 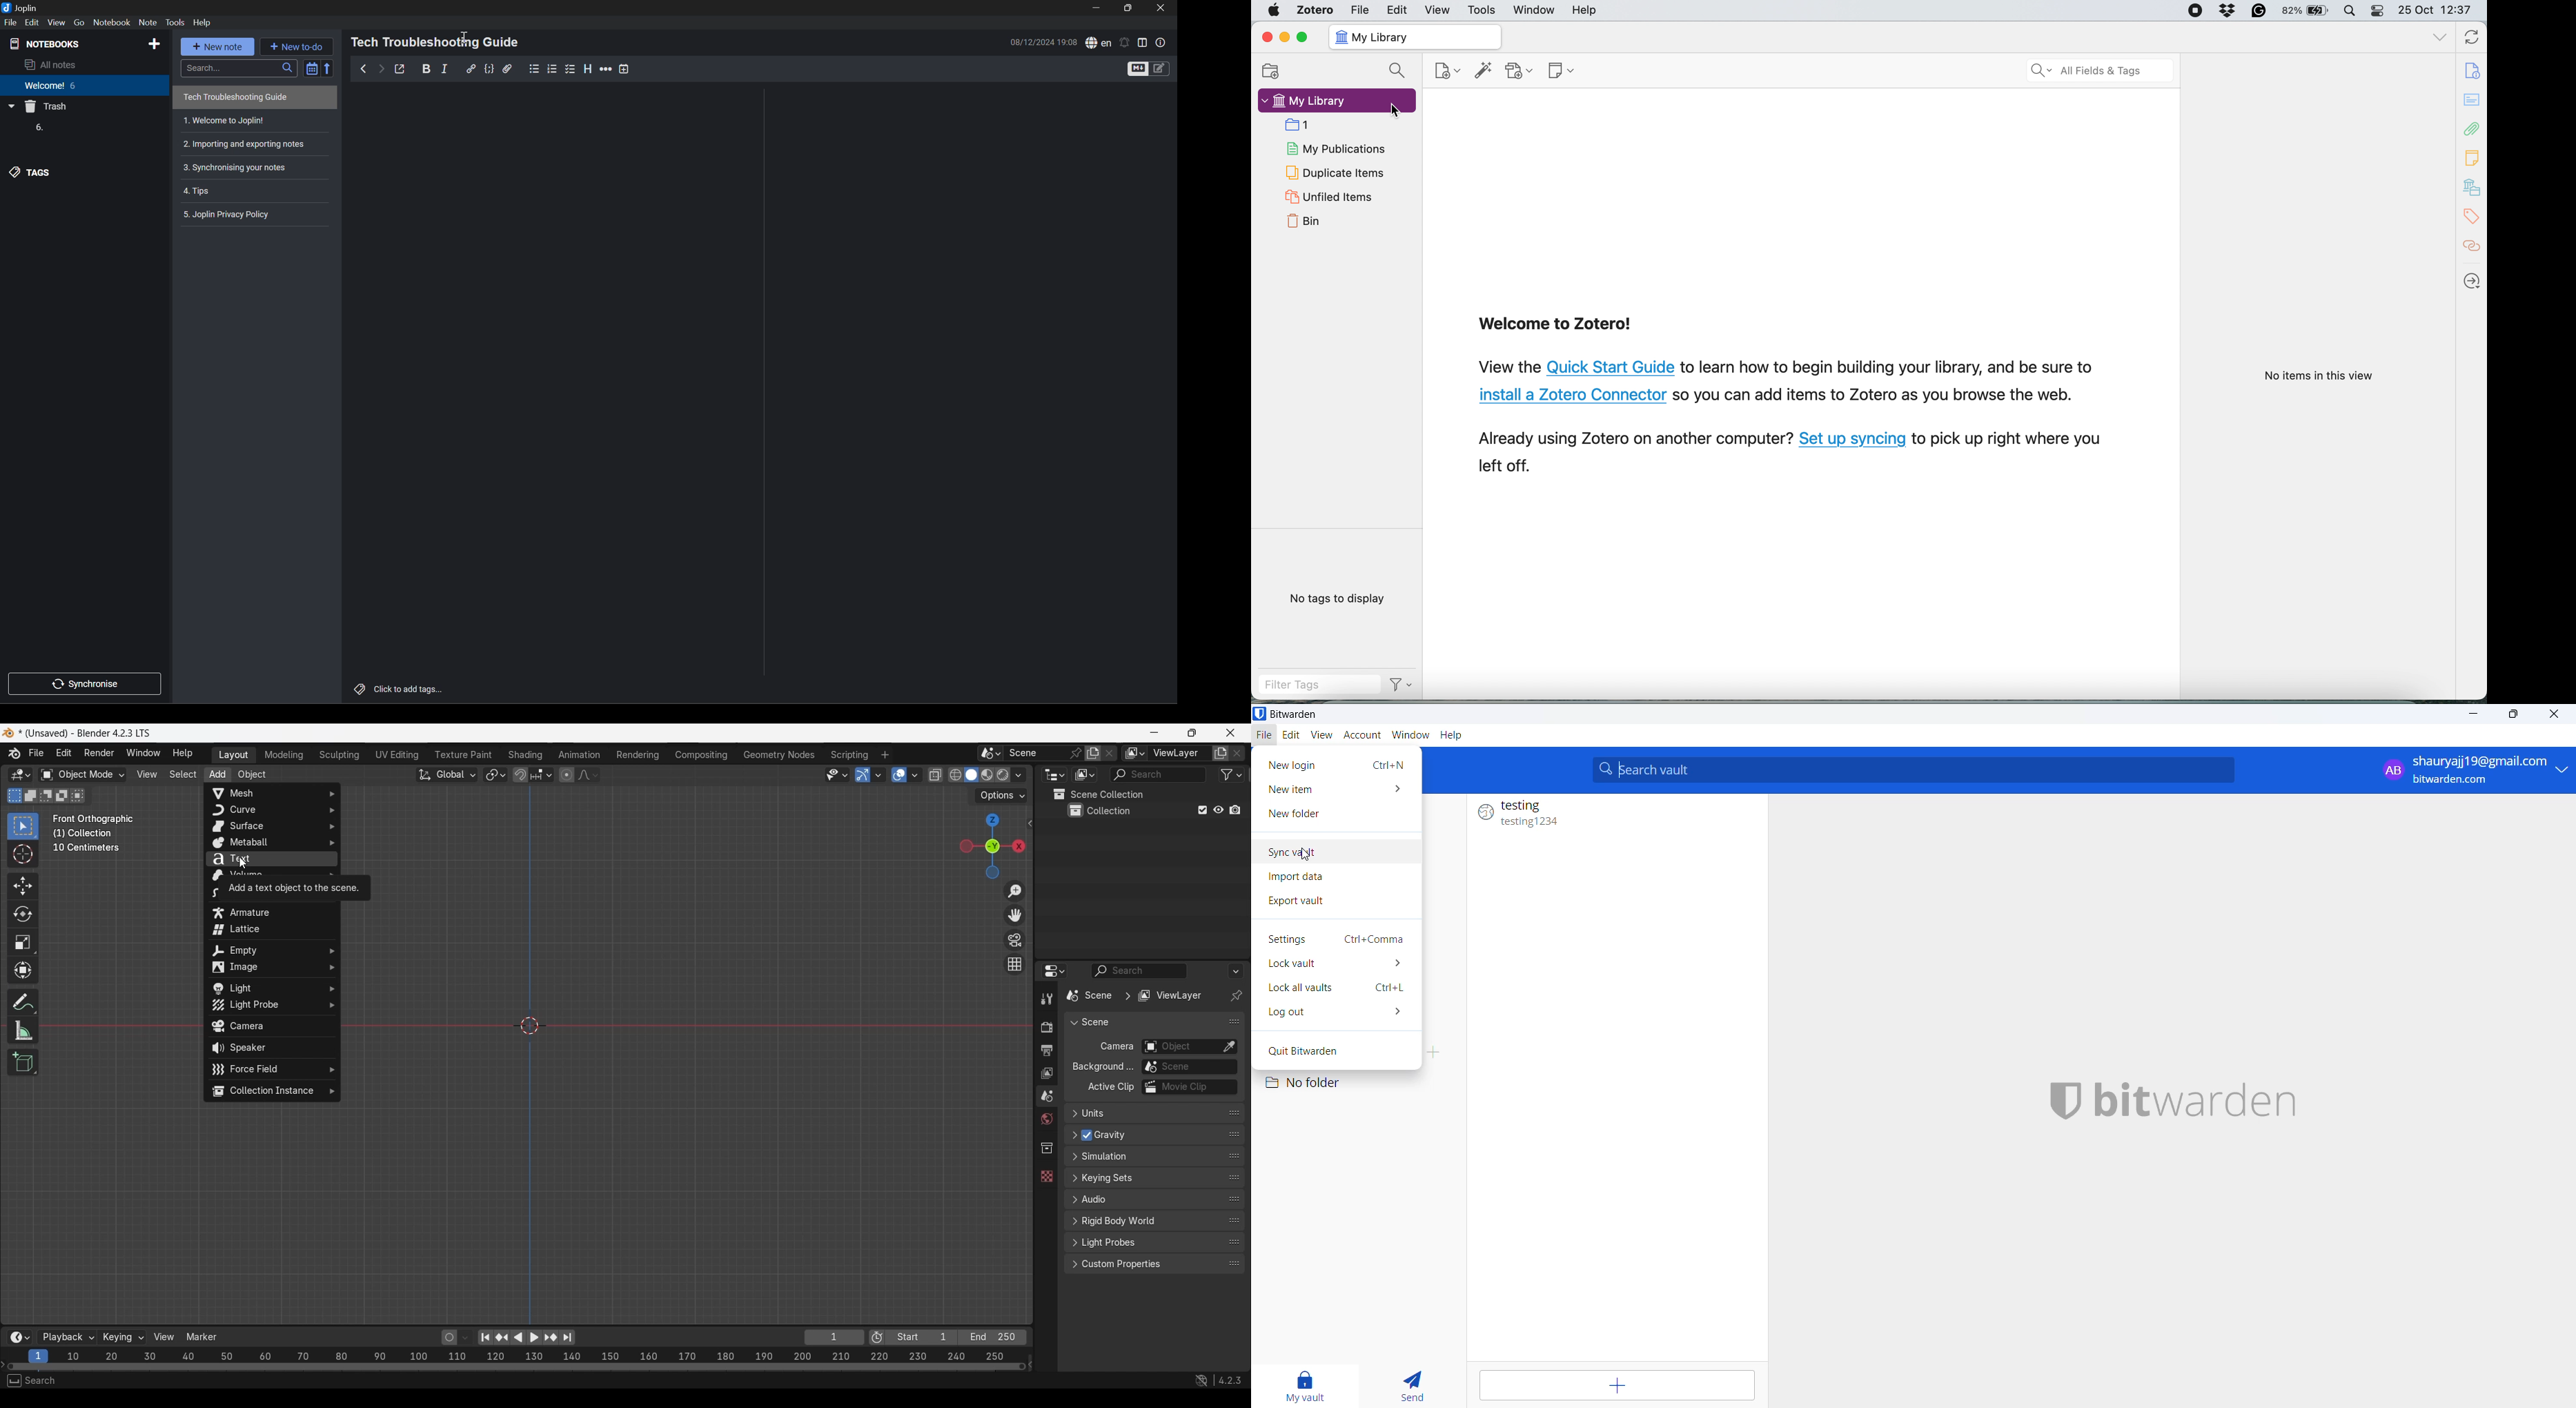 What do you see at coordinates (400, 688) in the screenshot?
I see `Click to add tags` at bounding box center [400, 688].